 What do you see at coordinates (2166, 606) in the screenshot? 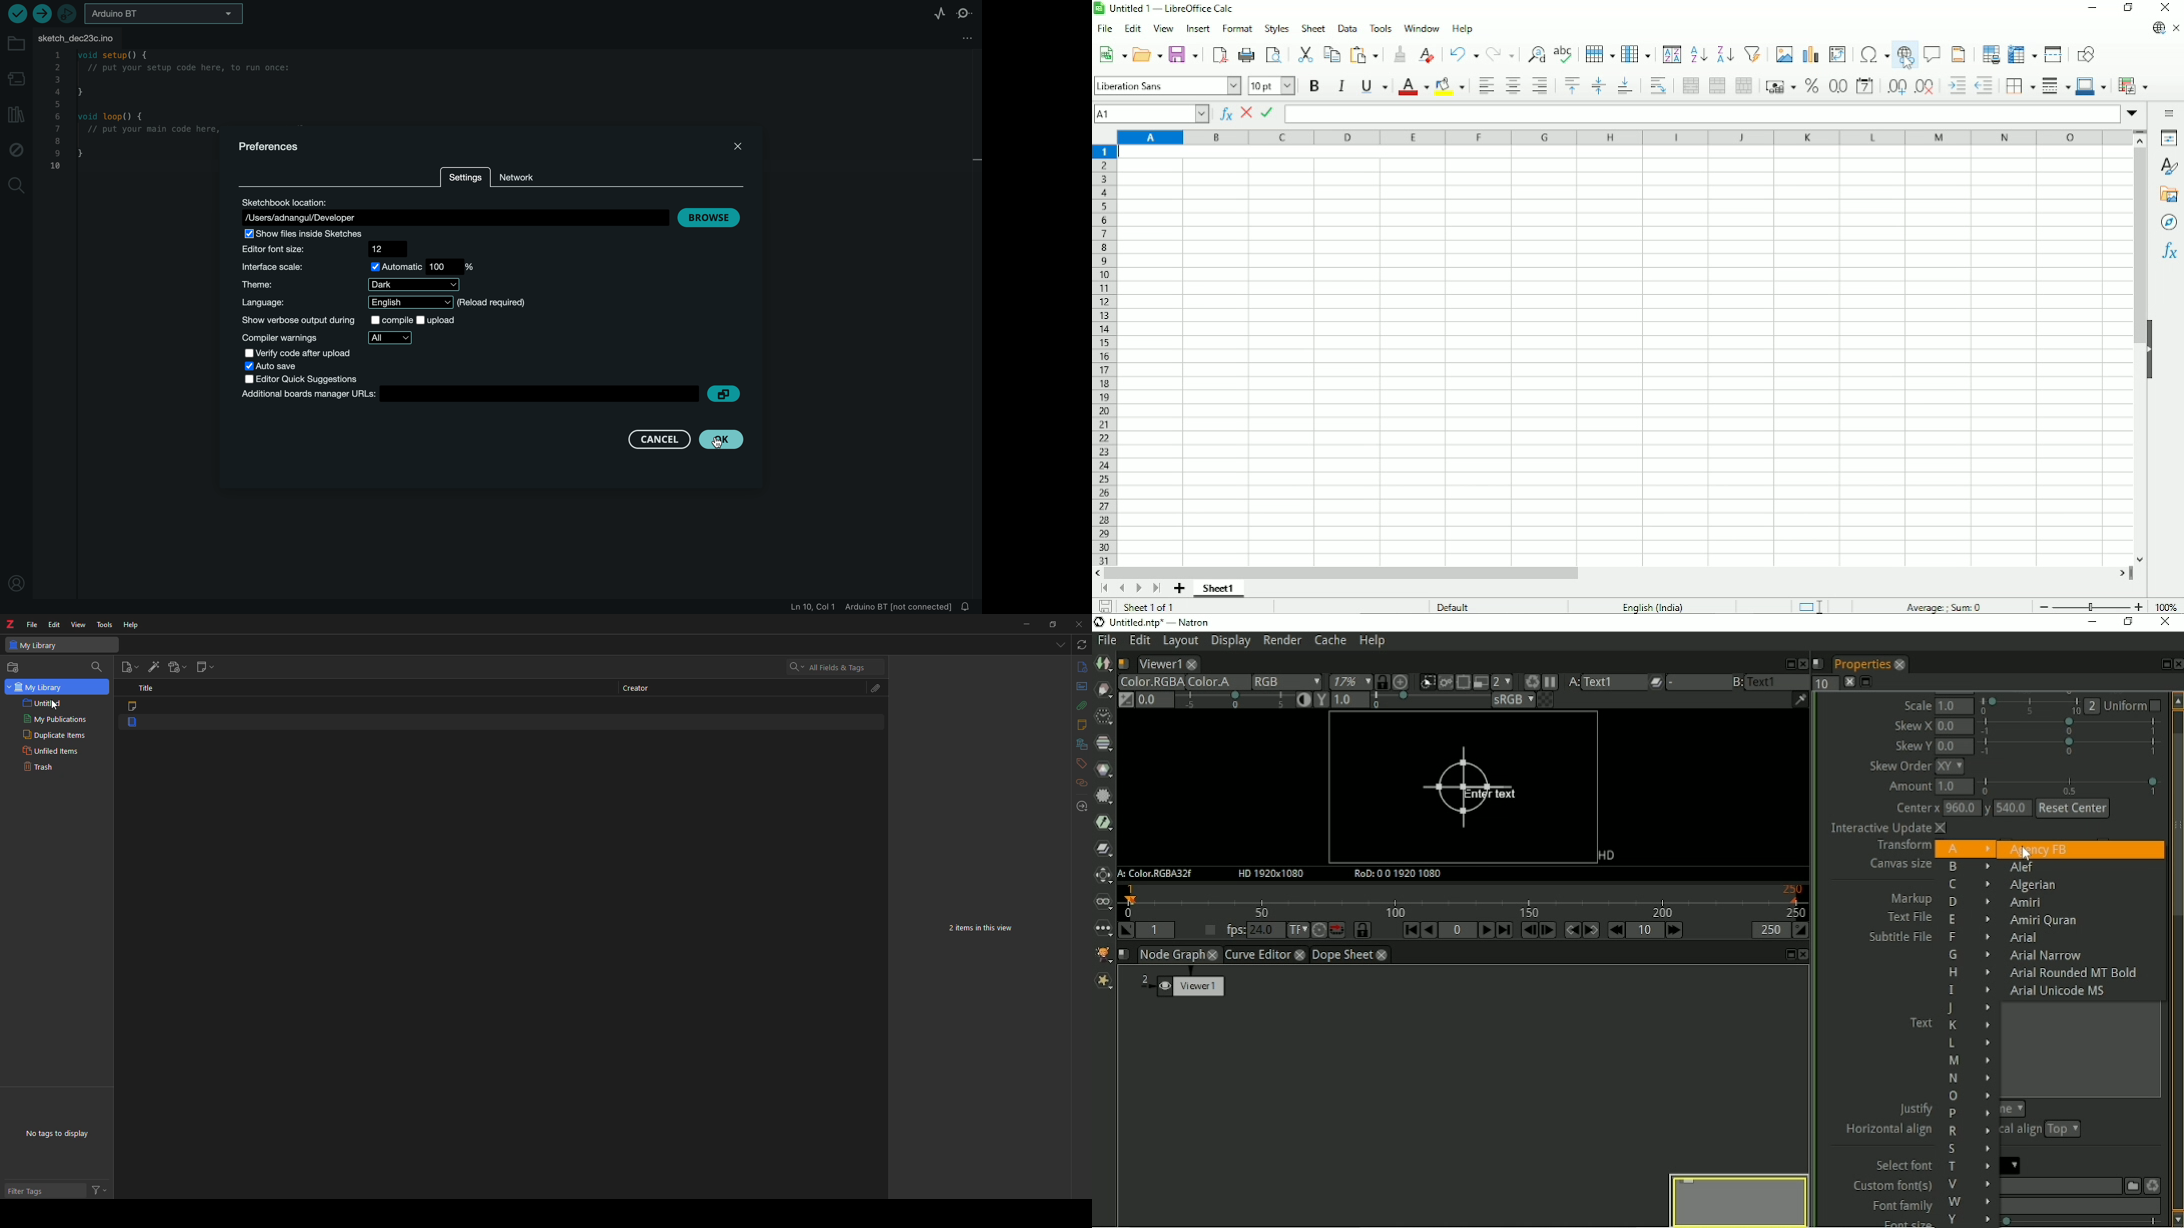
I see `Zoom factor` at bounding box center [2166, 606].